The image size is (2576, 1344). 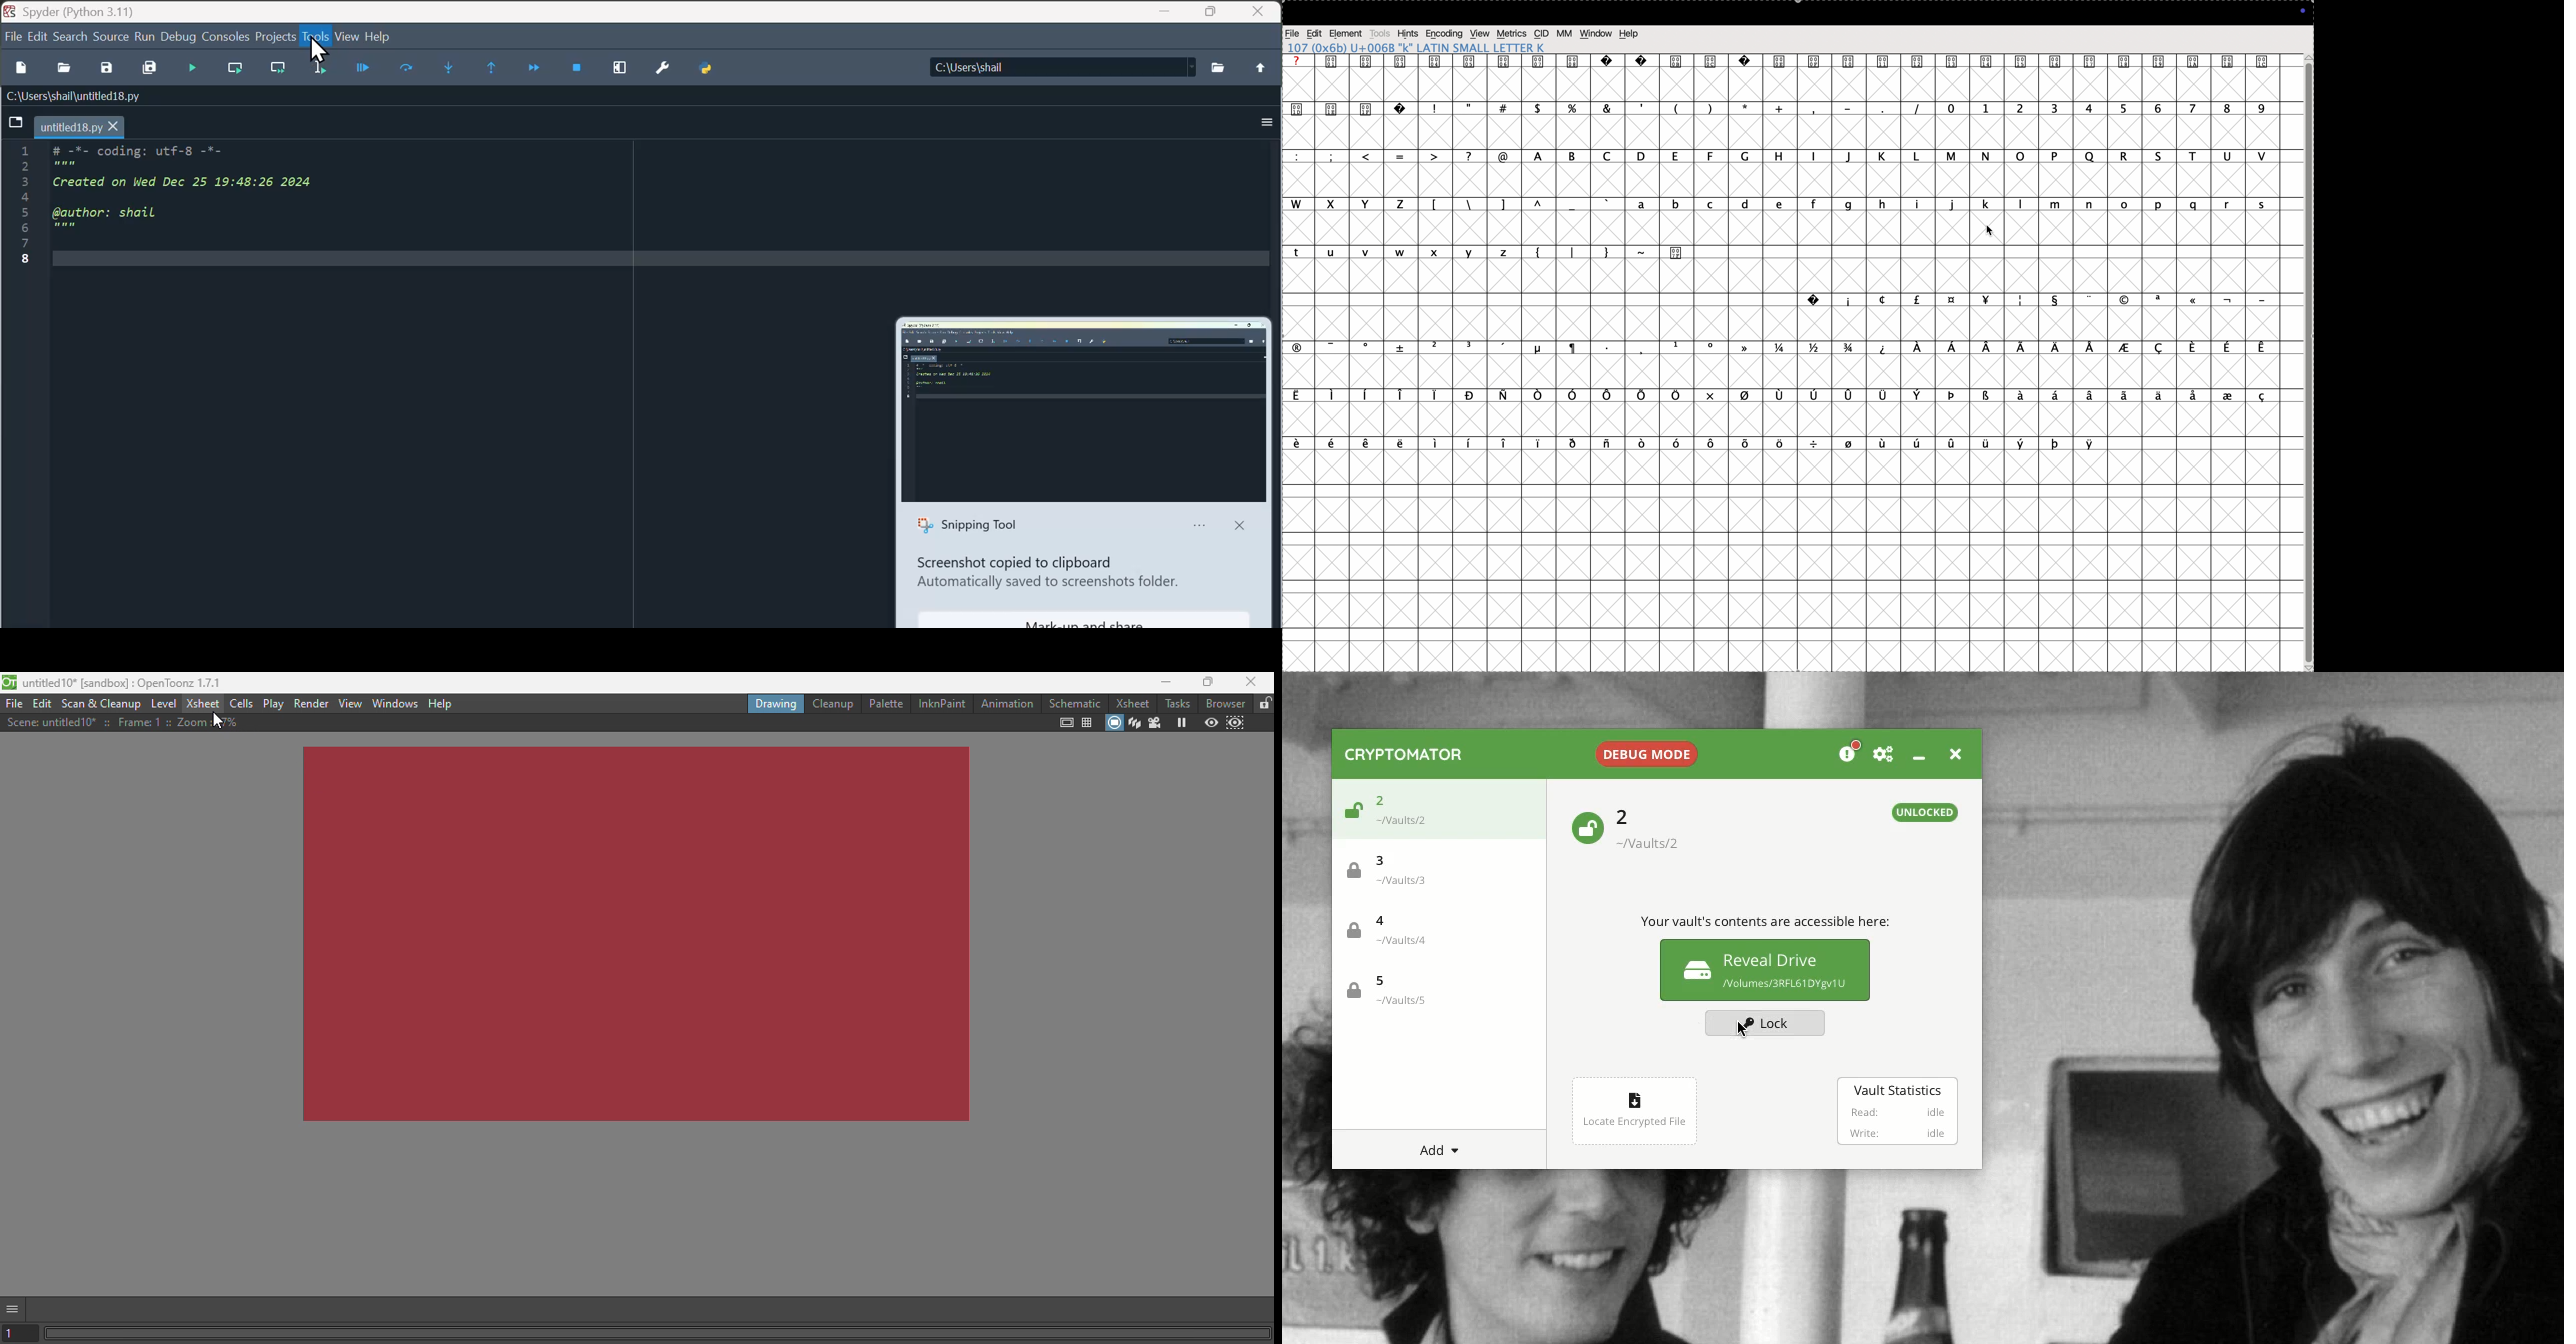 I want to click on Source, so click(x=112, y=38).